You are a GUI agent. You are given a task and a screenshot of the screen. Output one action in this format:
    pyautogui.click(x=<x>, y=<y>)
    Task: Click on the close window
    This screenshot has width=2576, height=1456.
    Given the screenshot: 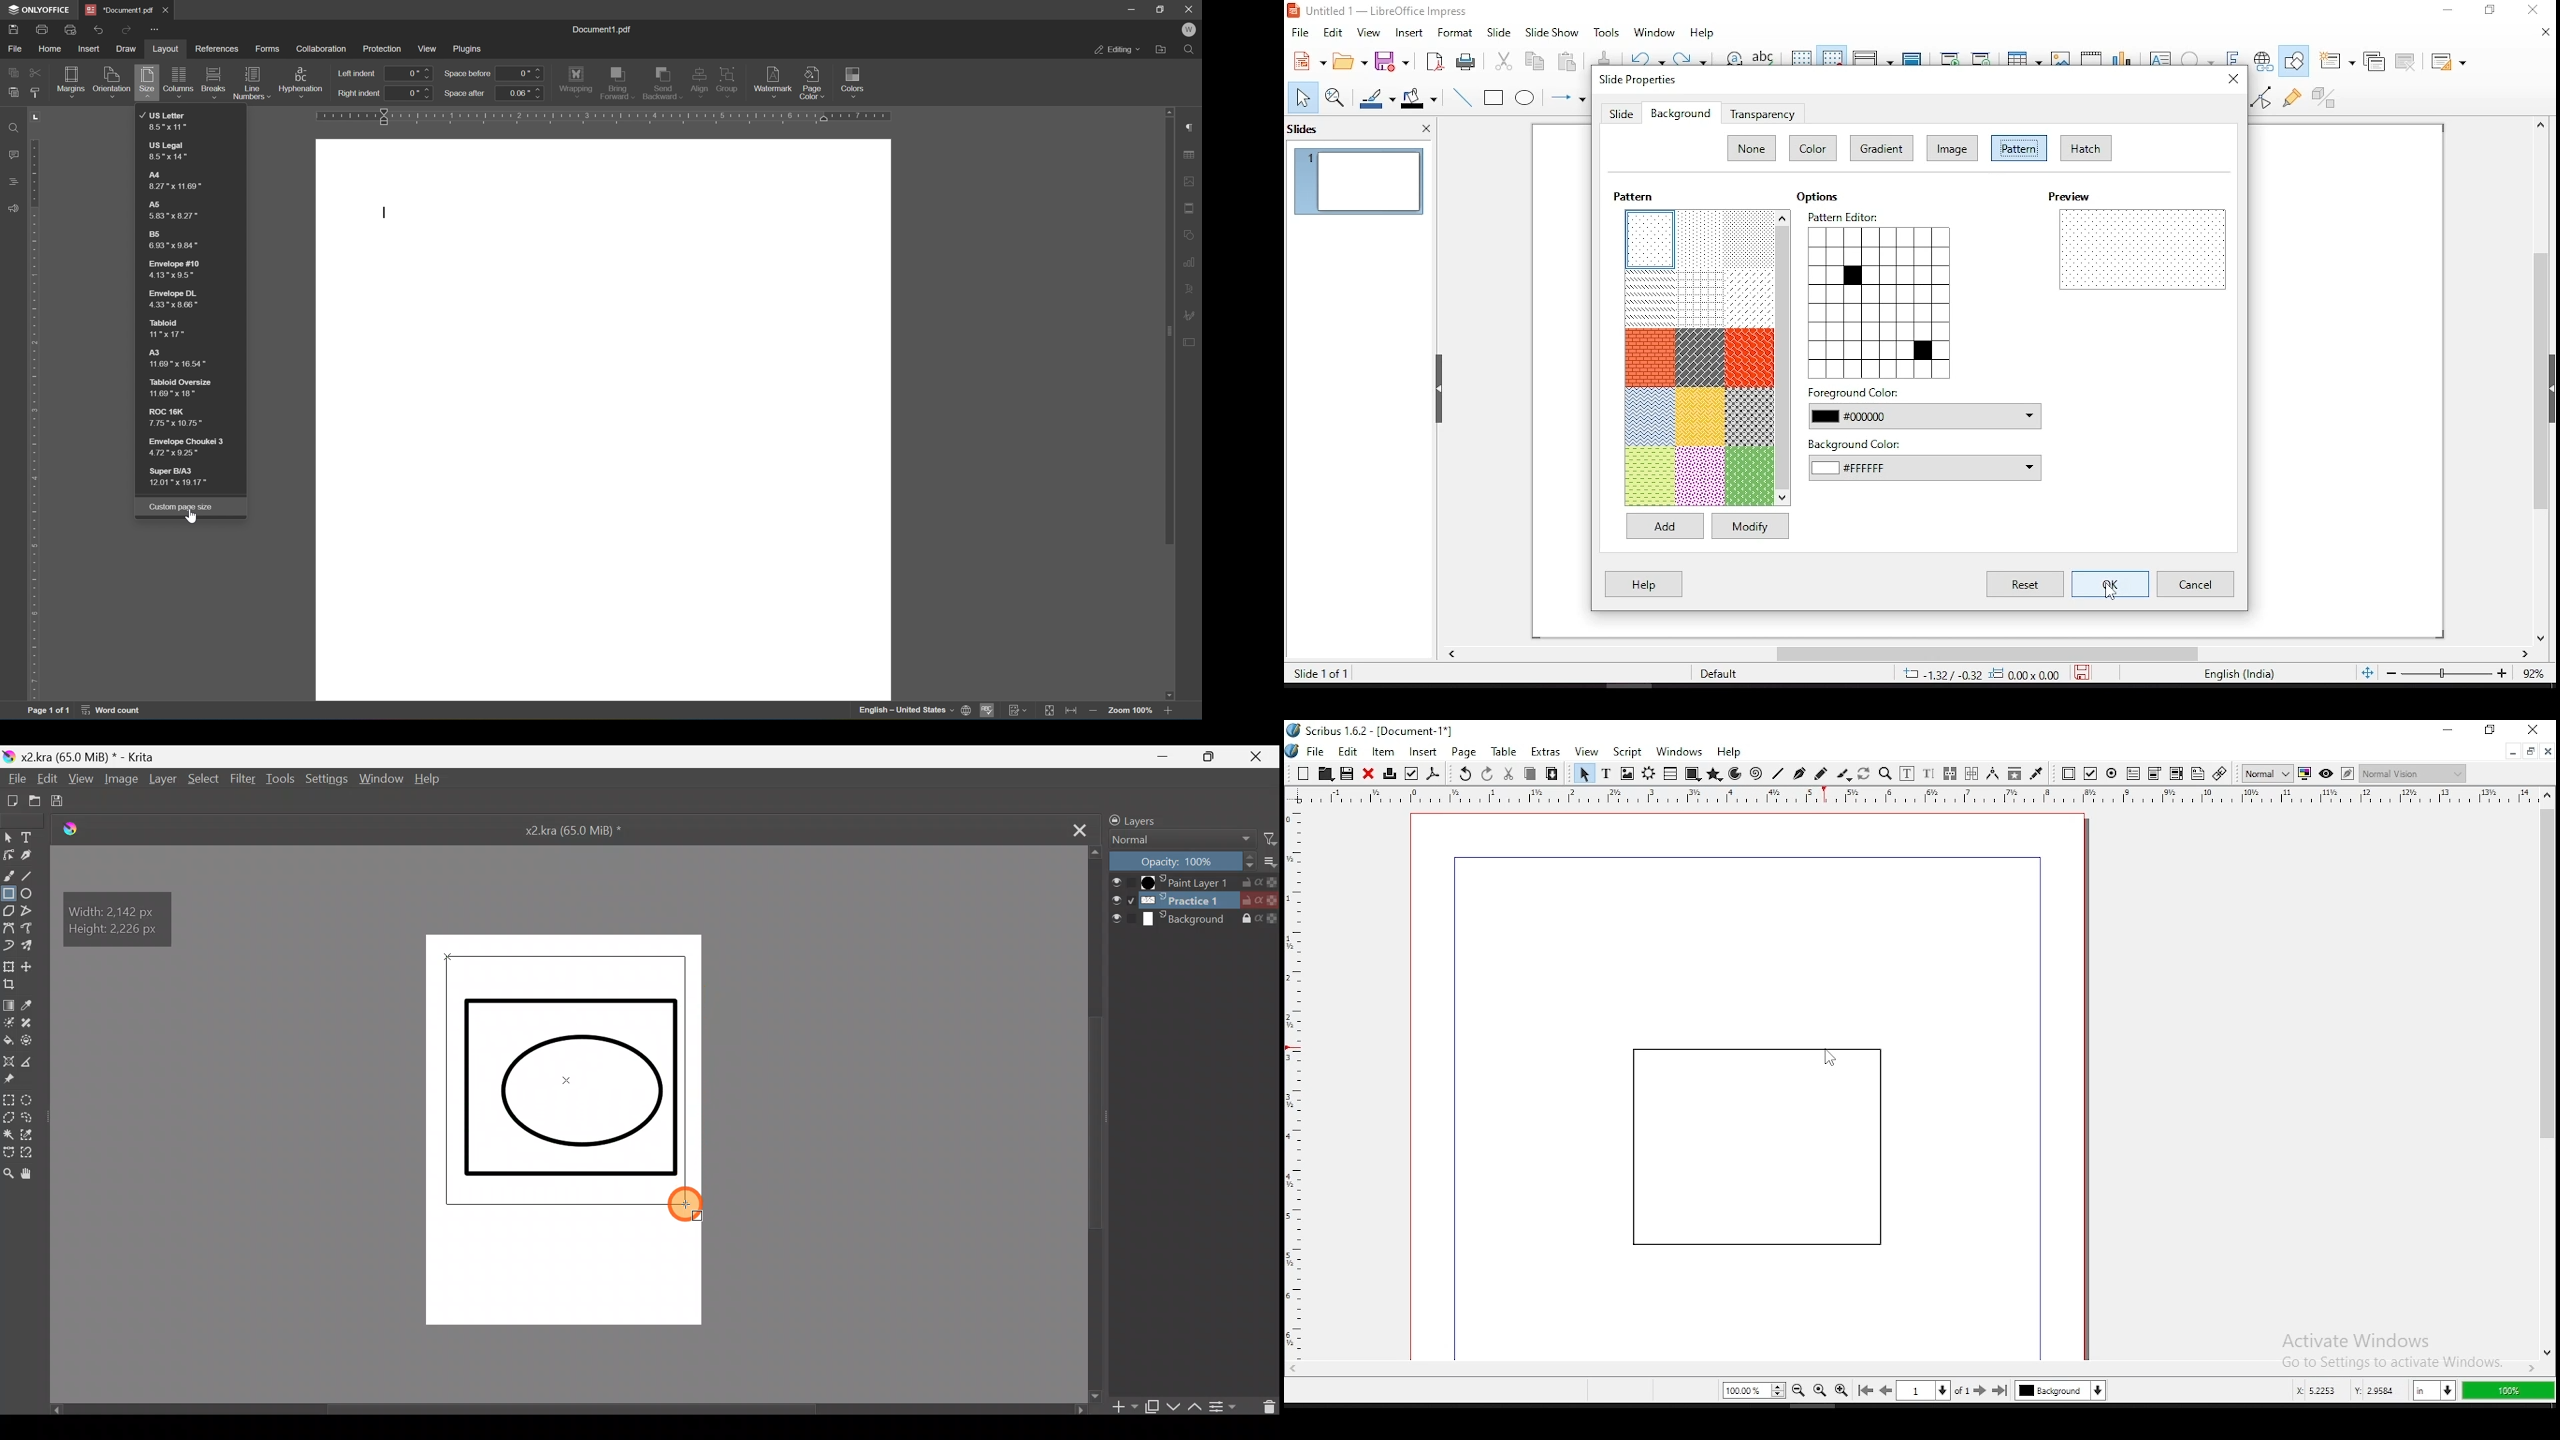 What is the action you would take?
    pyautogui.click(x=2538, y=11)
    